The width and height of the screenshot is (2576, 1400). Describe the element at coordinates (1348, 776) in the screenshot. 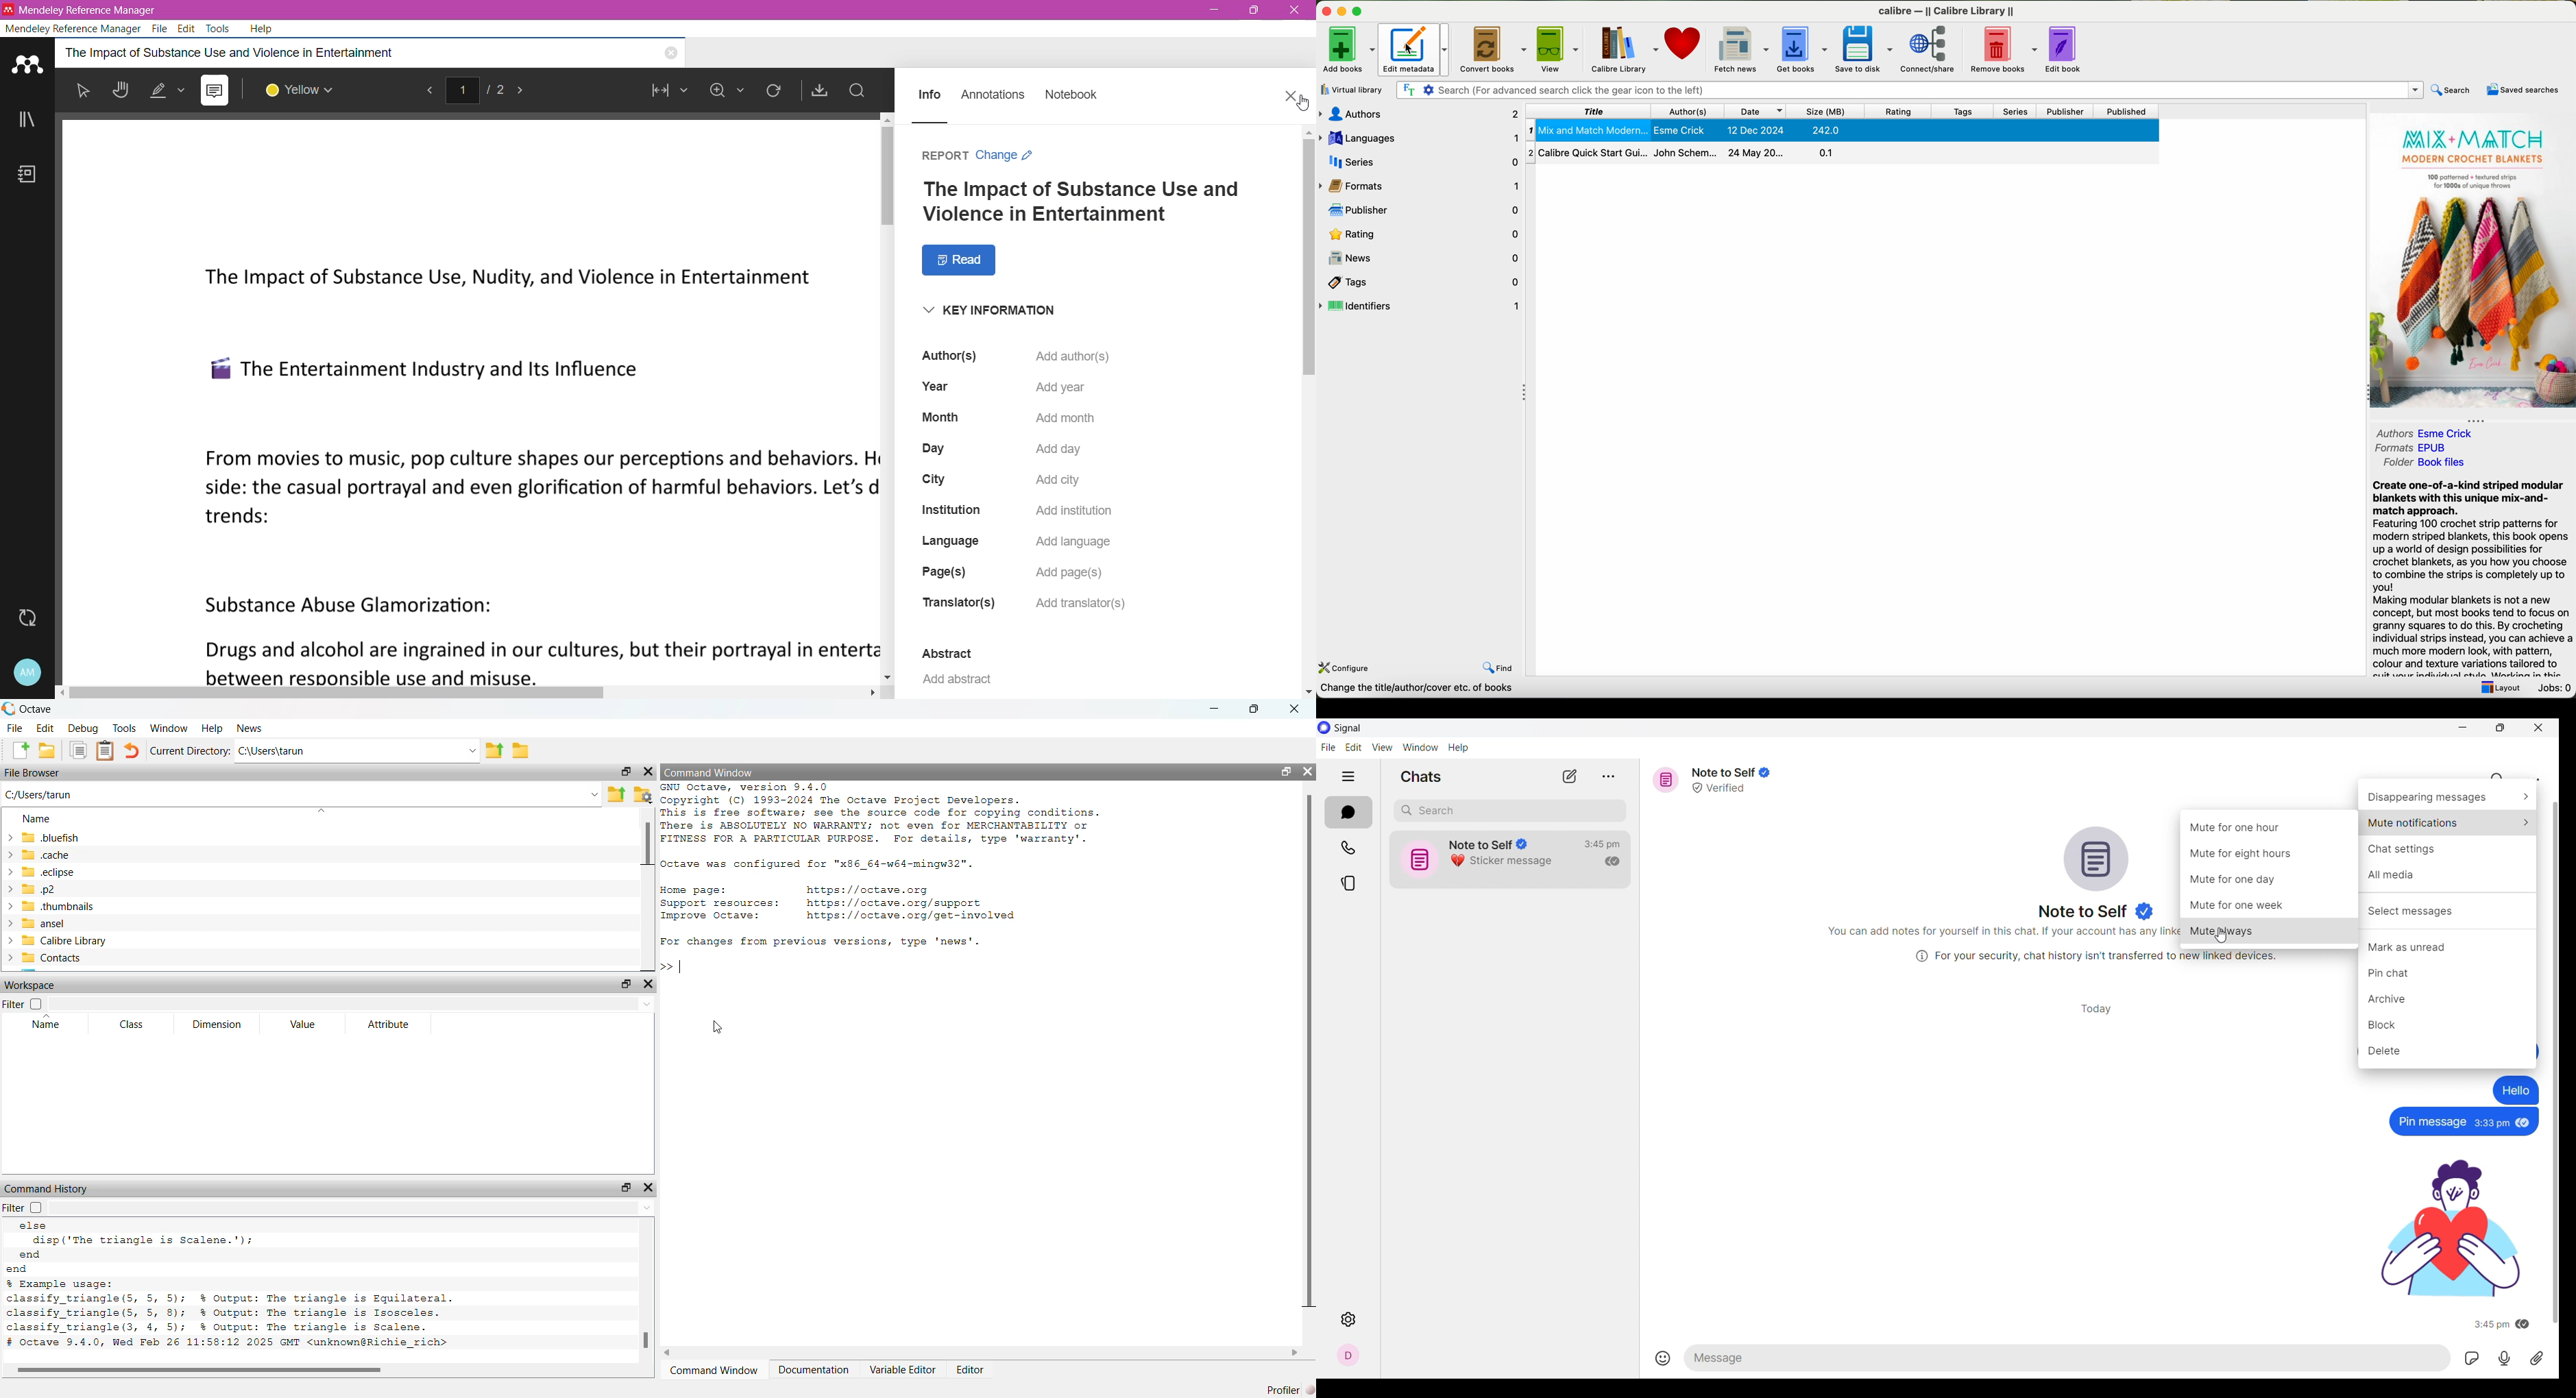

I see `Show/Hide left side pane` at that location.